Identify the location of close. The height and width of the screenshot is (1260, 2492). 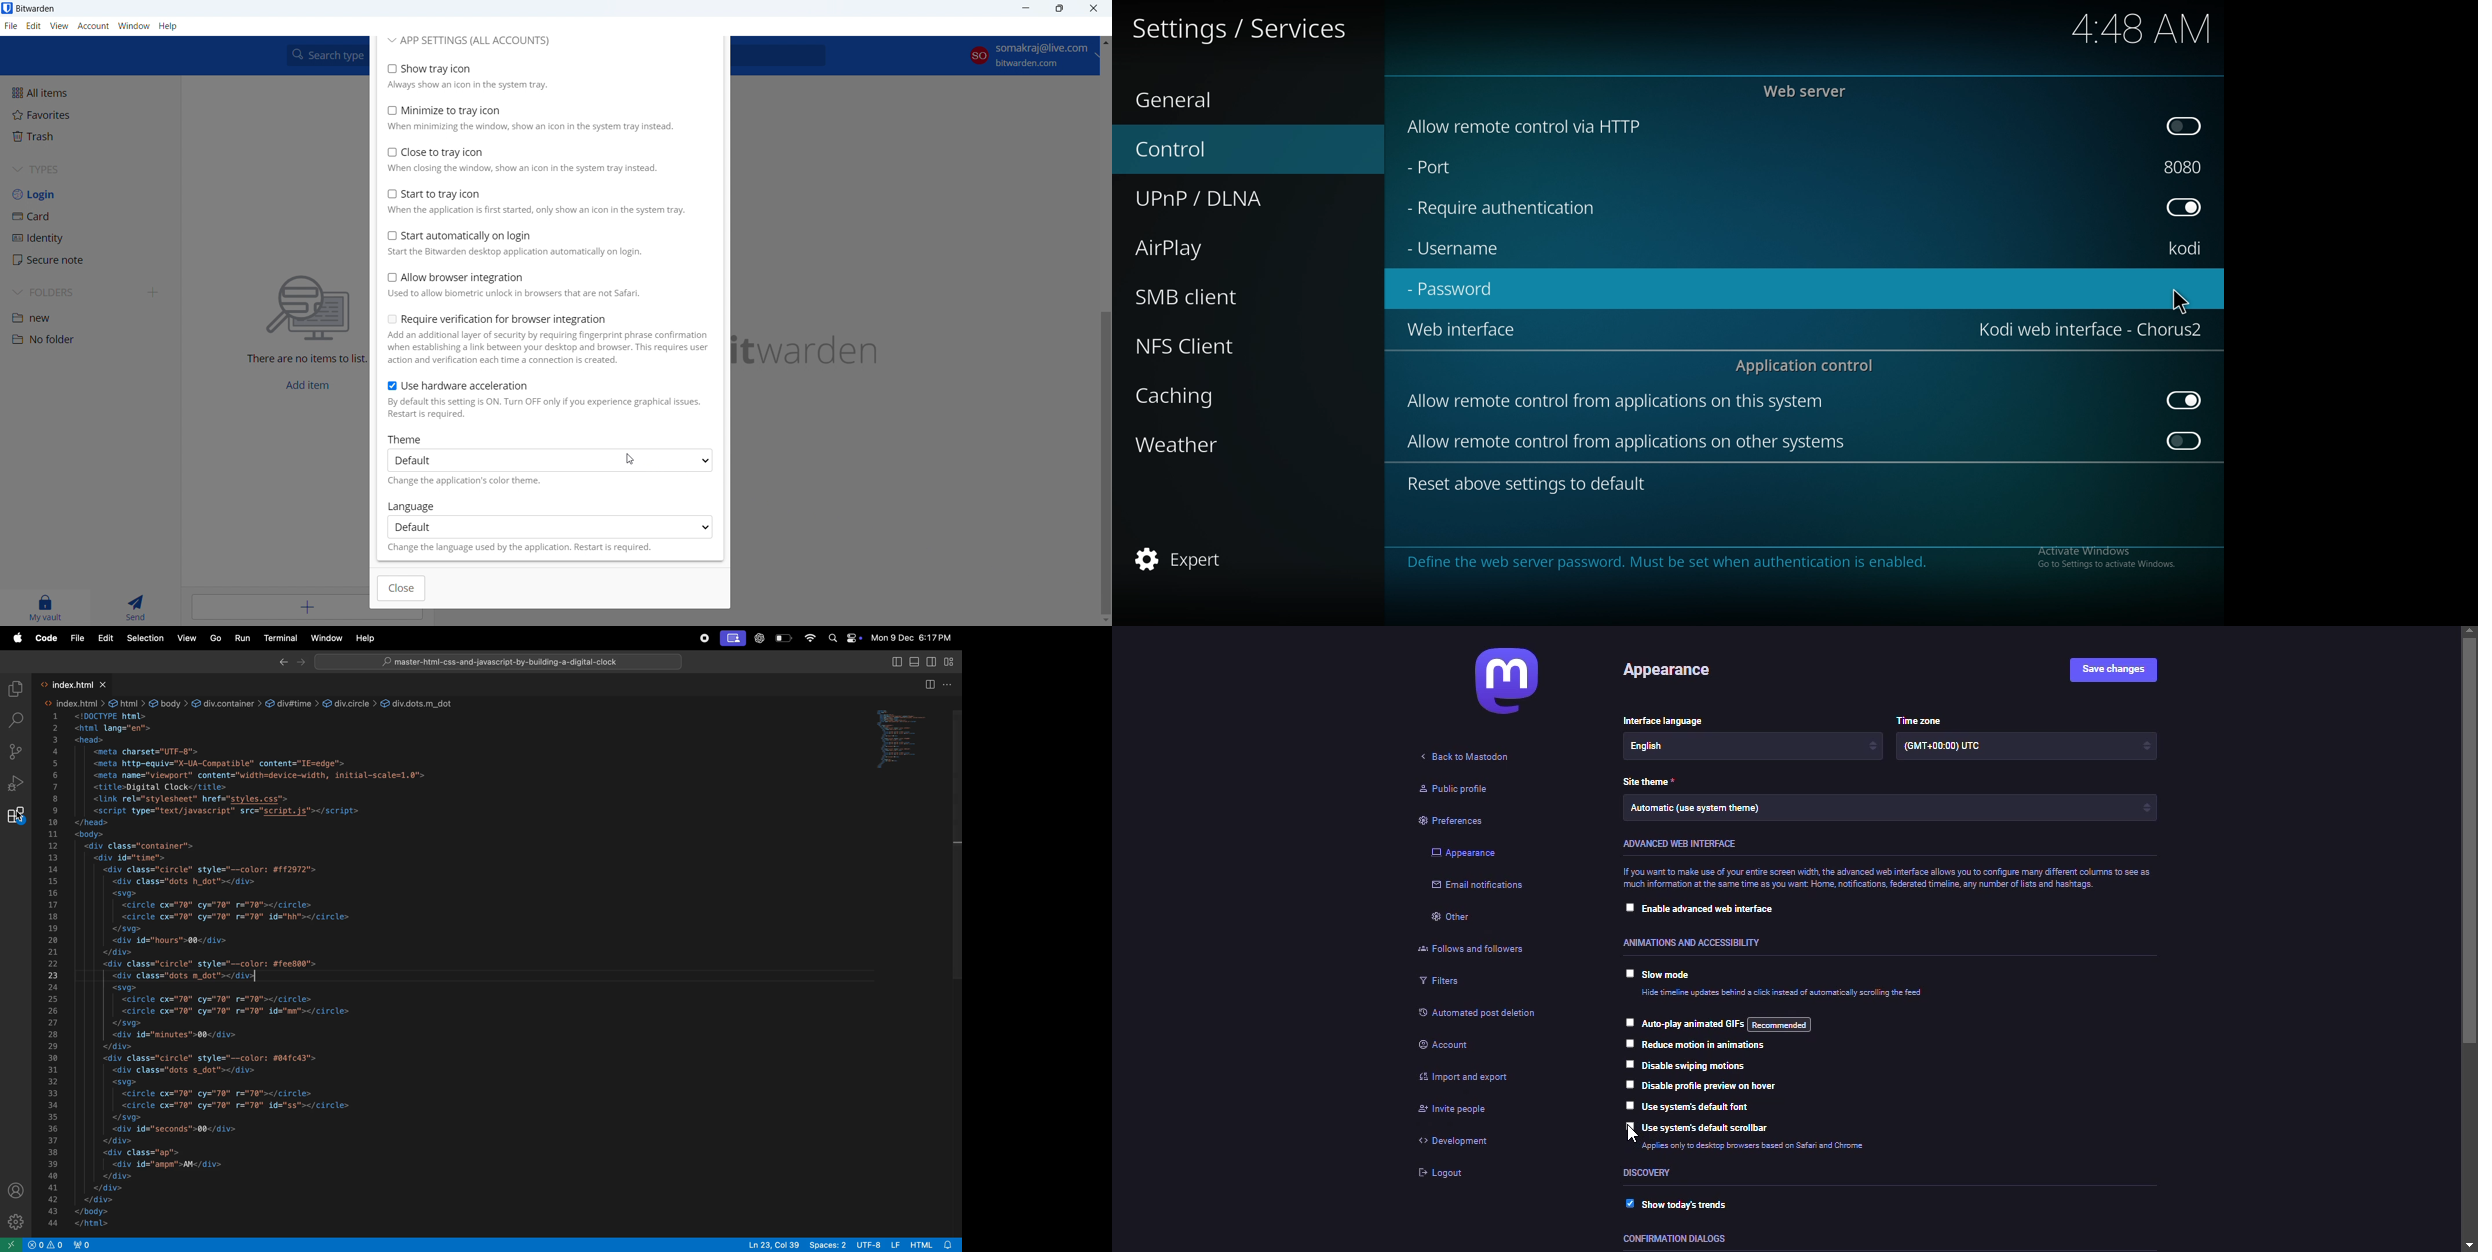
(402, 589).